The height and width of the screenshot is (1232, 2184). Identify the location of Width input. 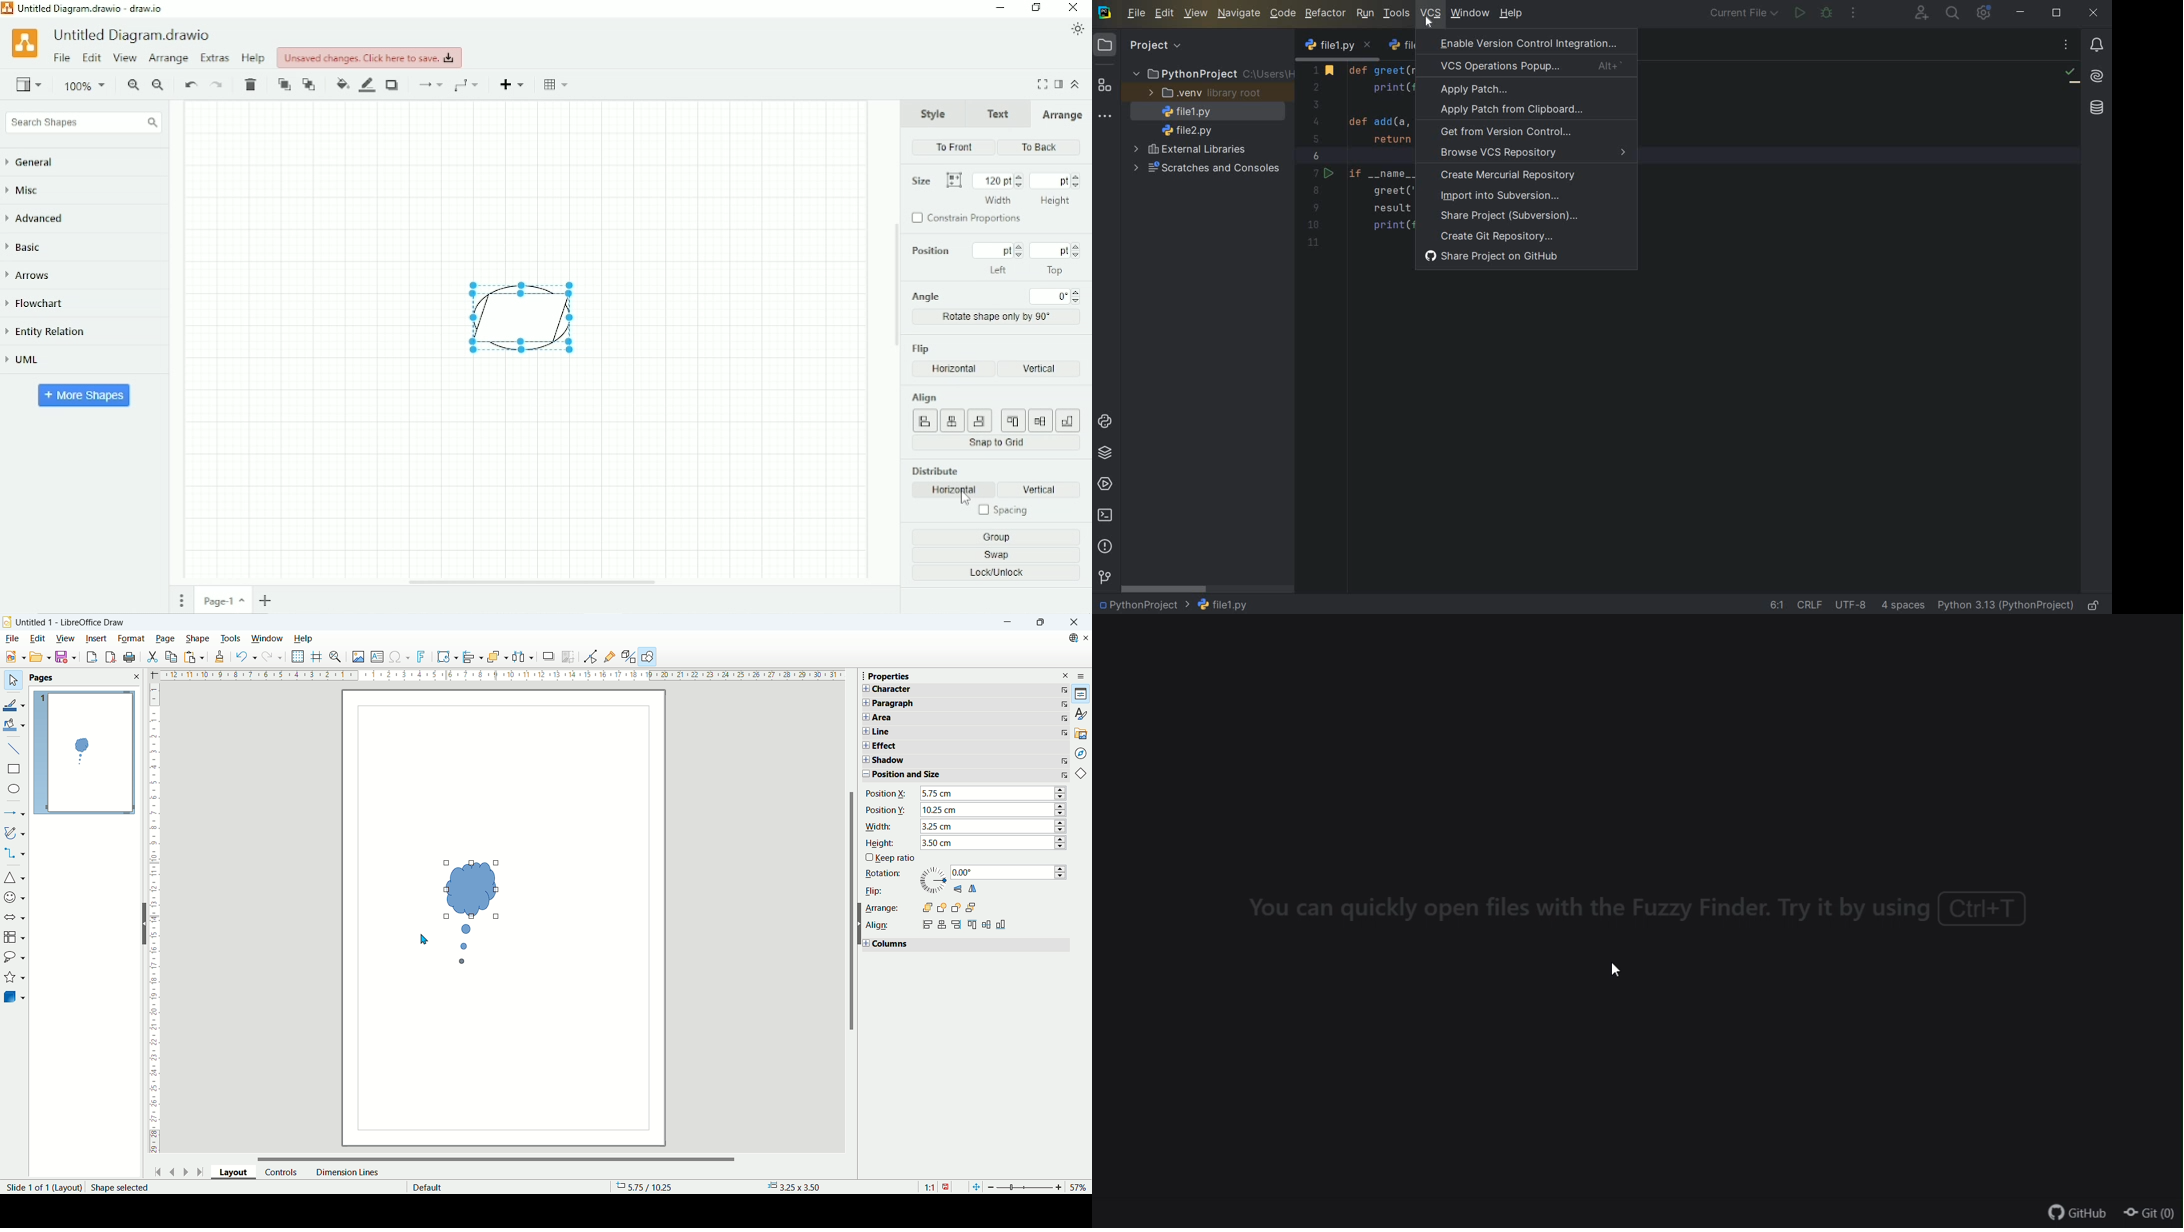
(994, 826).